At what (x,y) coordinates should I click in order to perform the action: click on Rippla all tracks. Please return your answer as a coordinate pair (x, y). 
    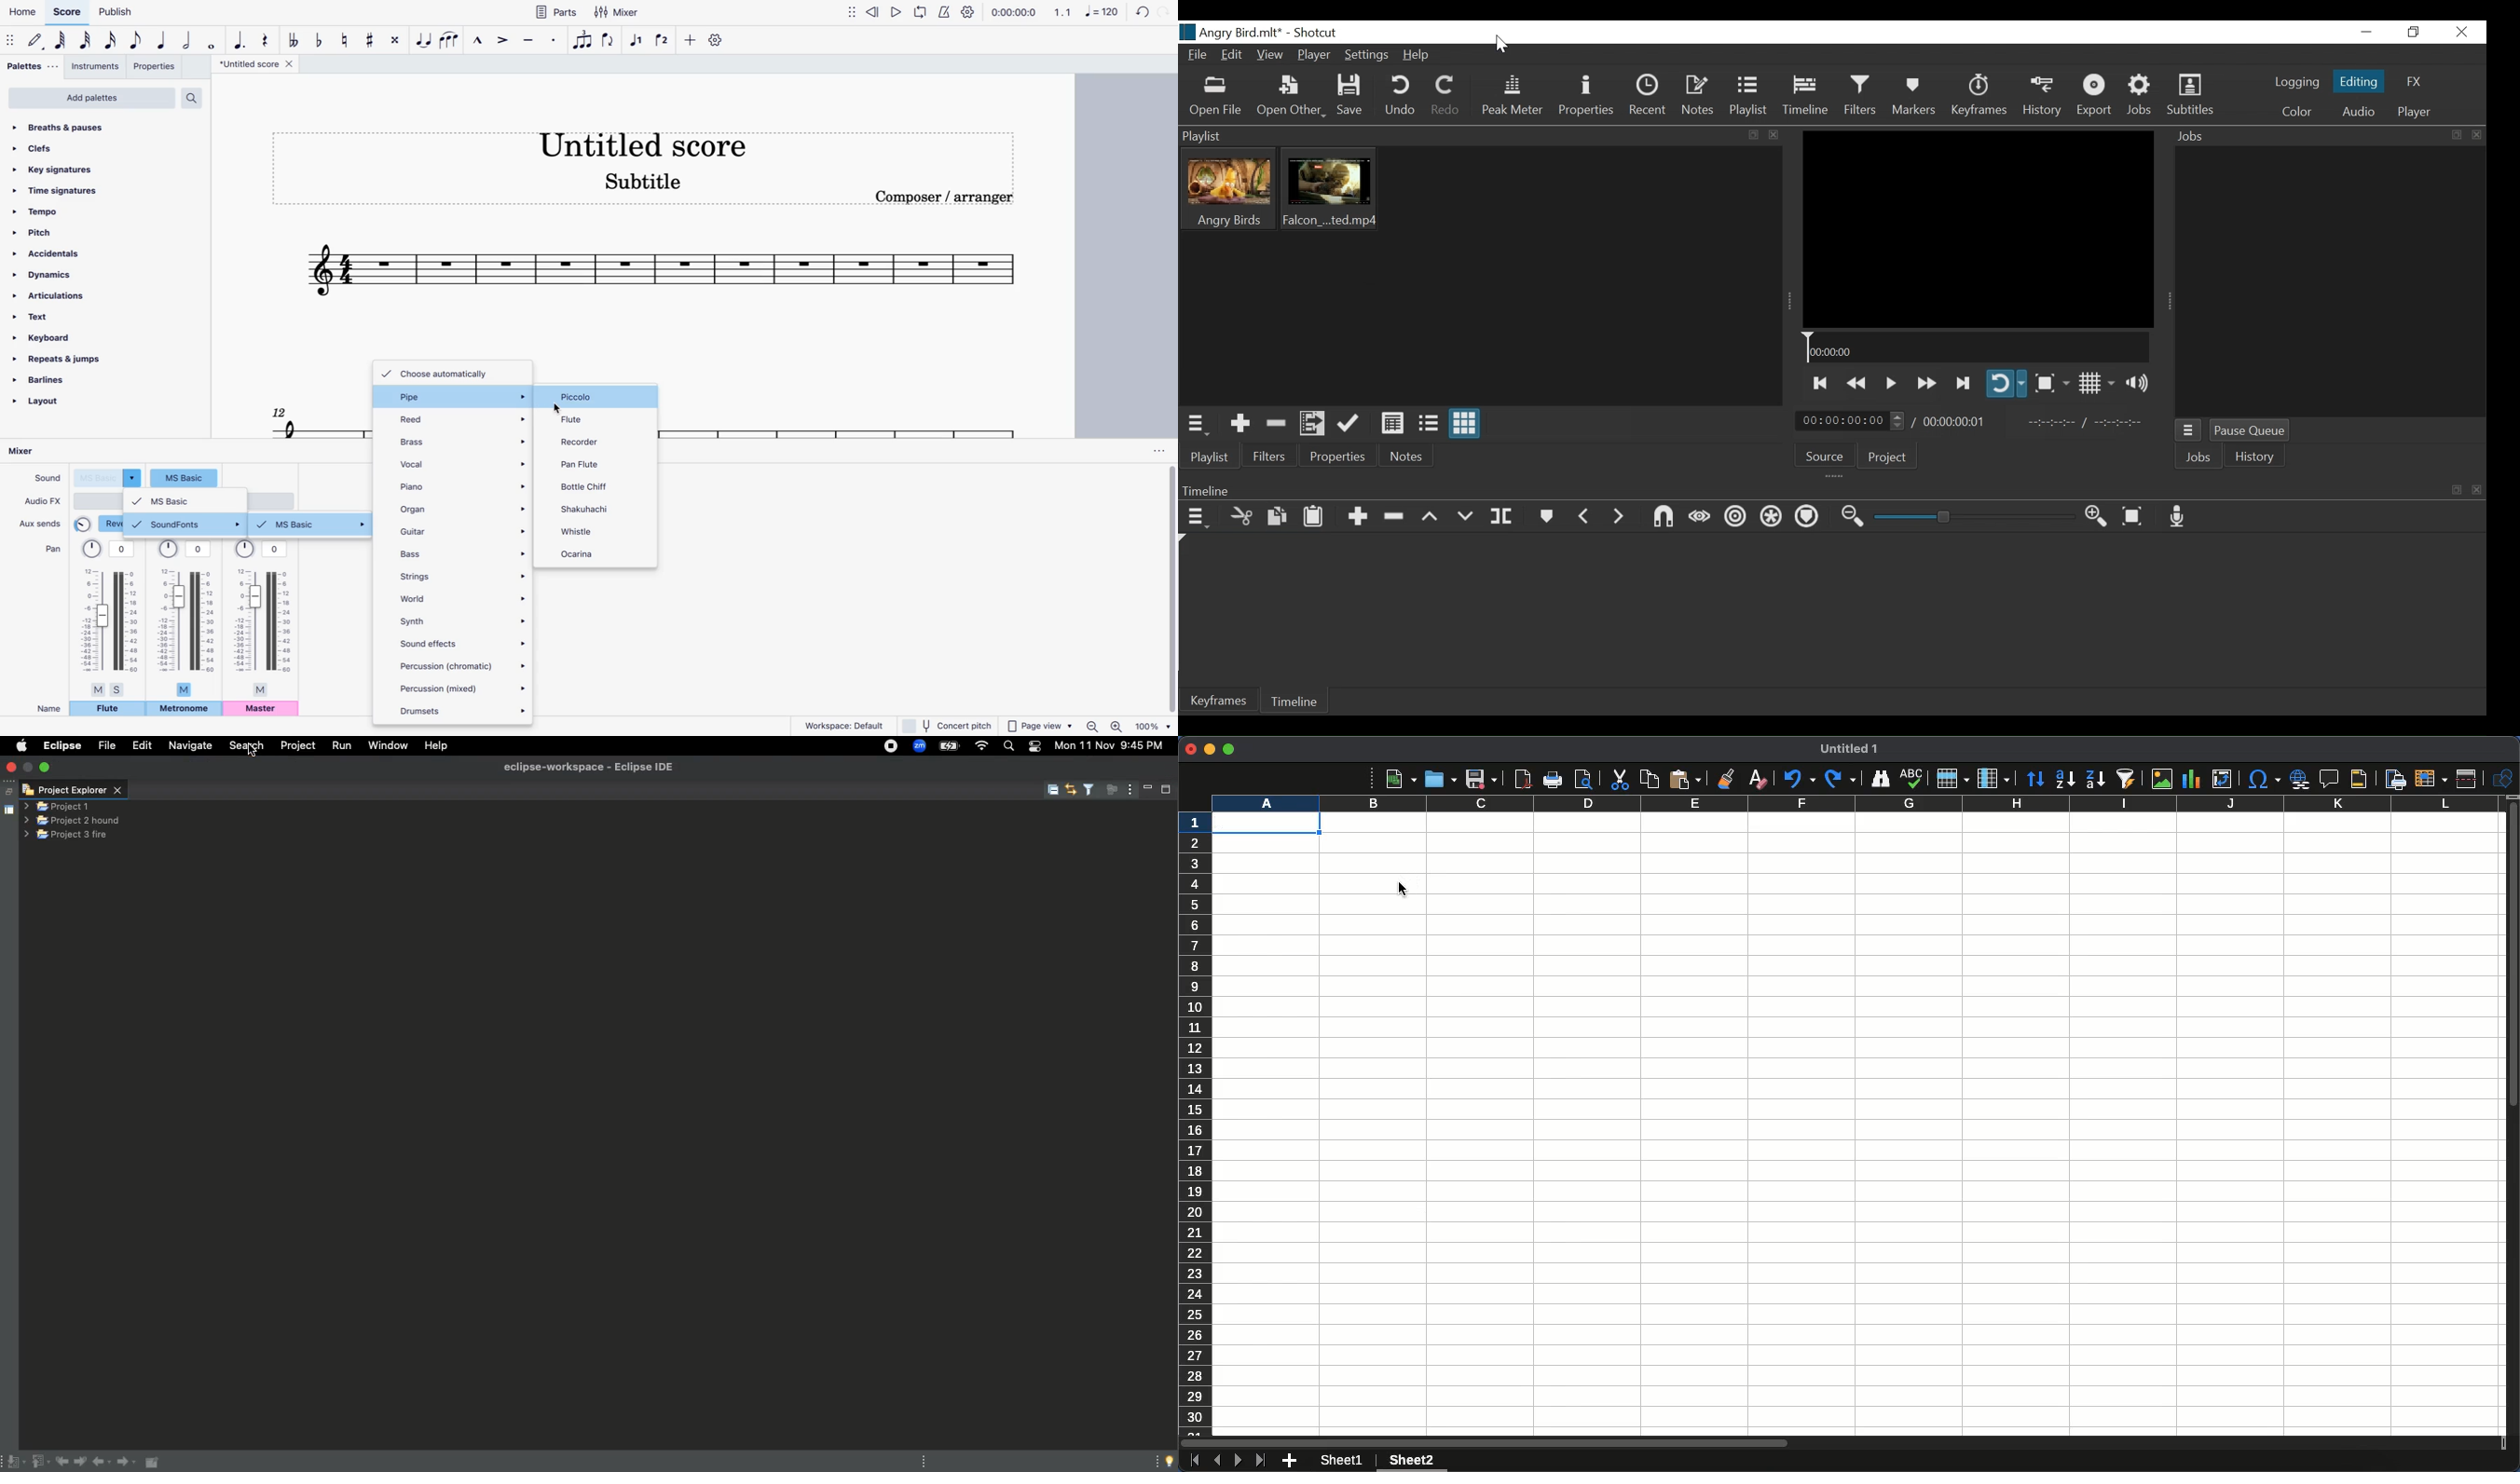
    Looking at the image, I should click on (1772, 518).